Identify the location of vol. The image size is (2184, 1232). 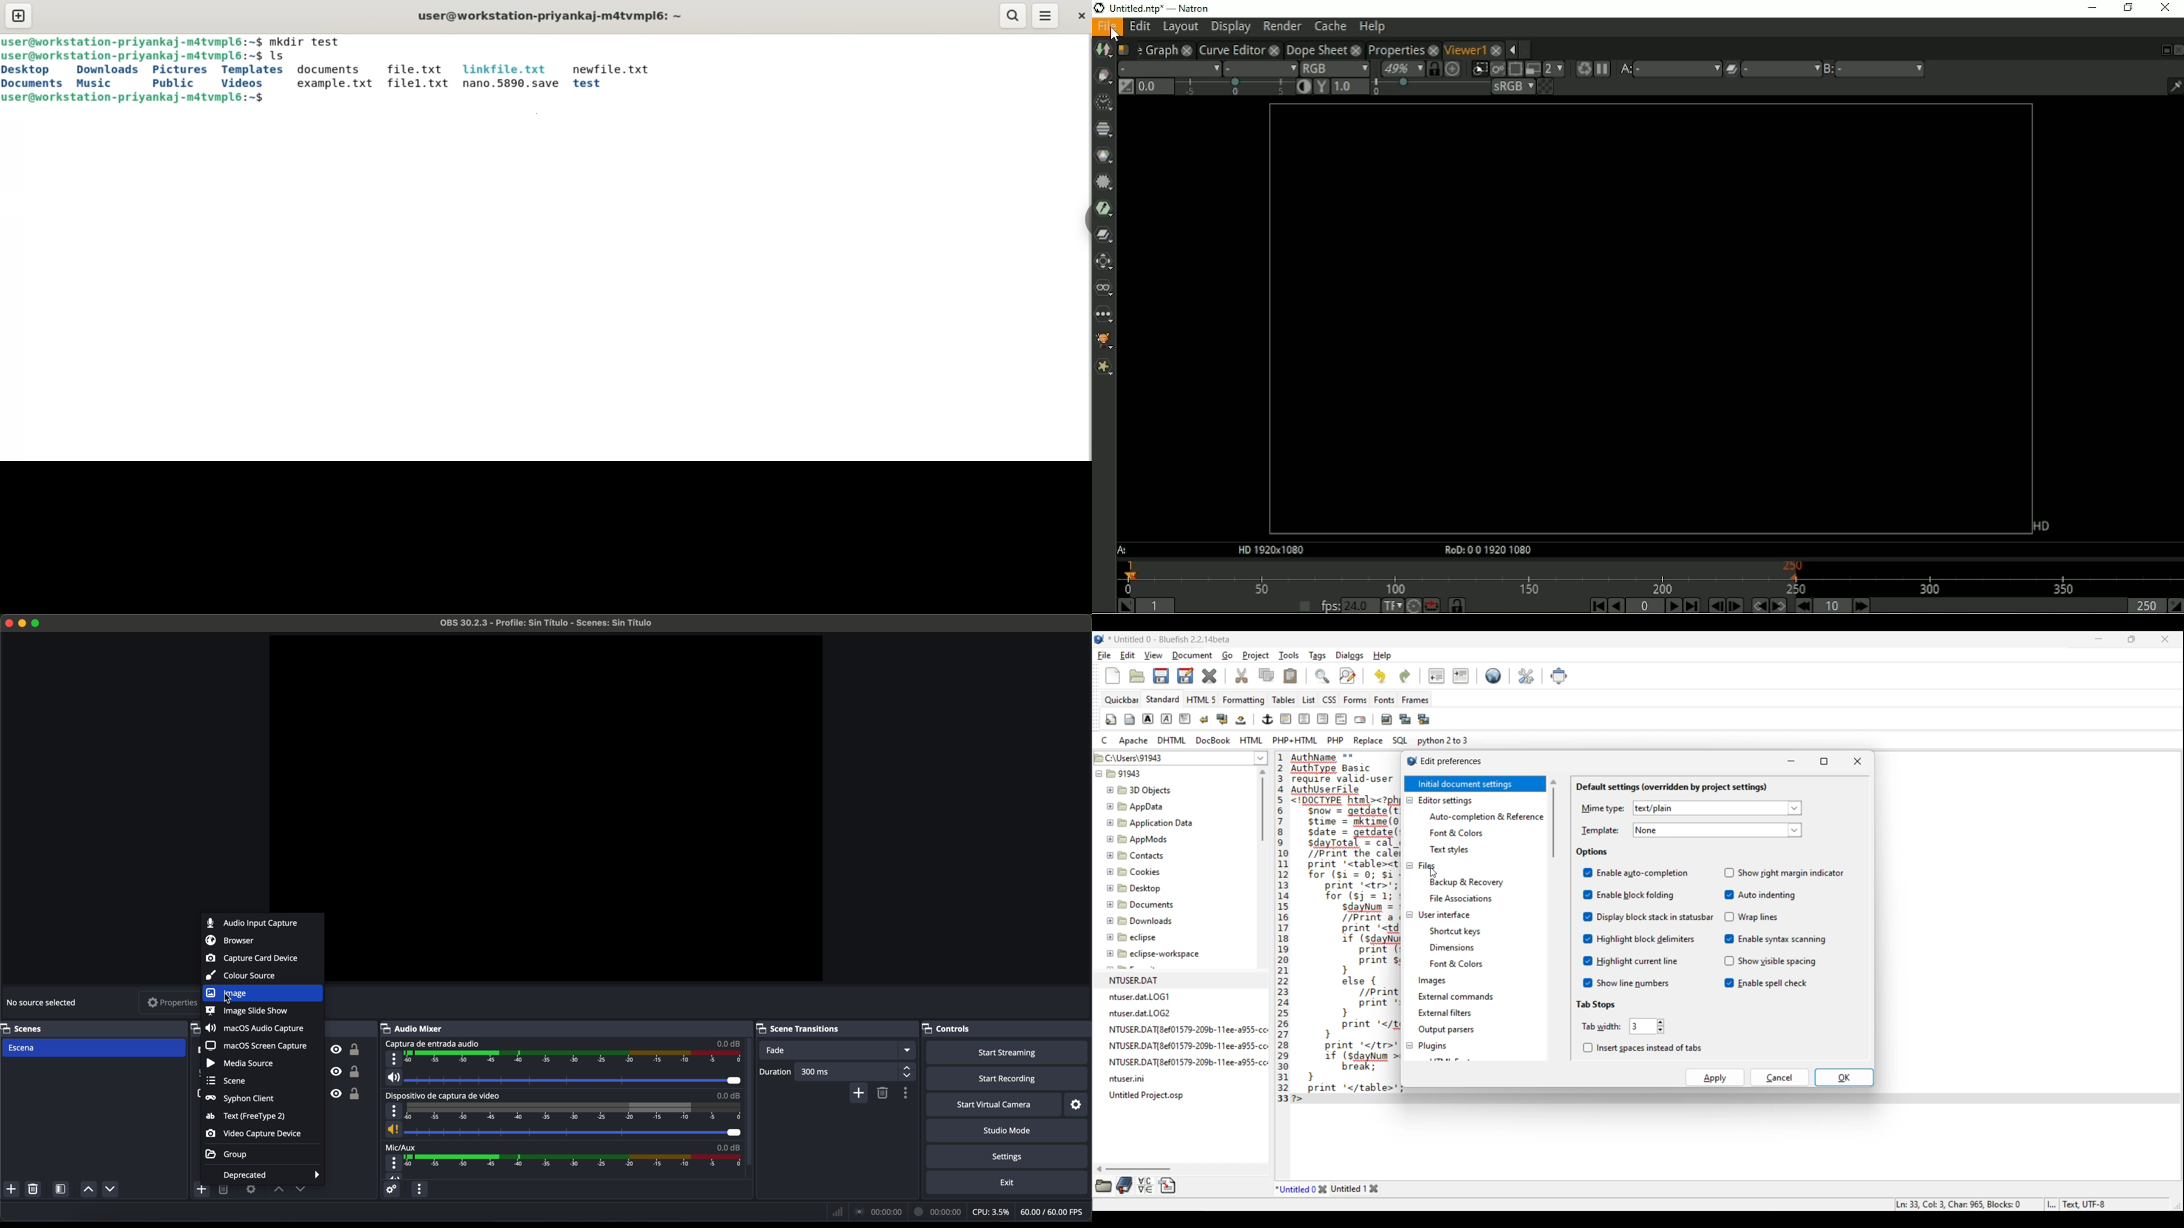
(564, 1078).